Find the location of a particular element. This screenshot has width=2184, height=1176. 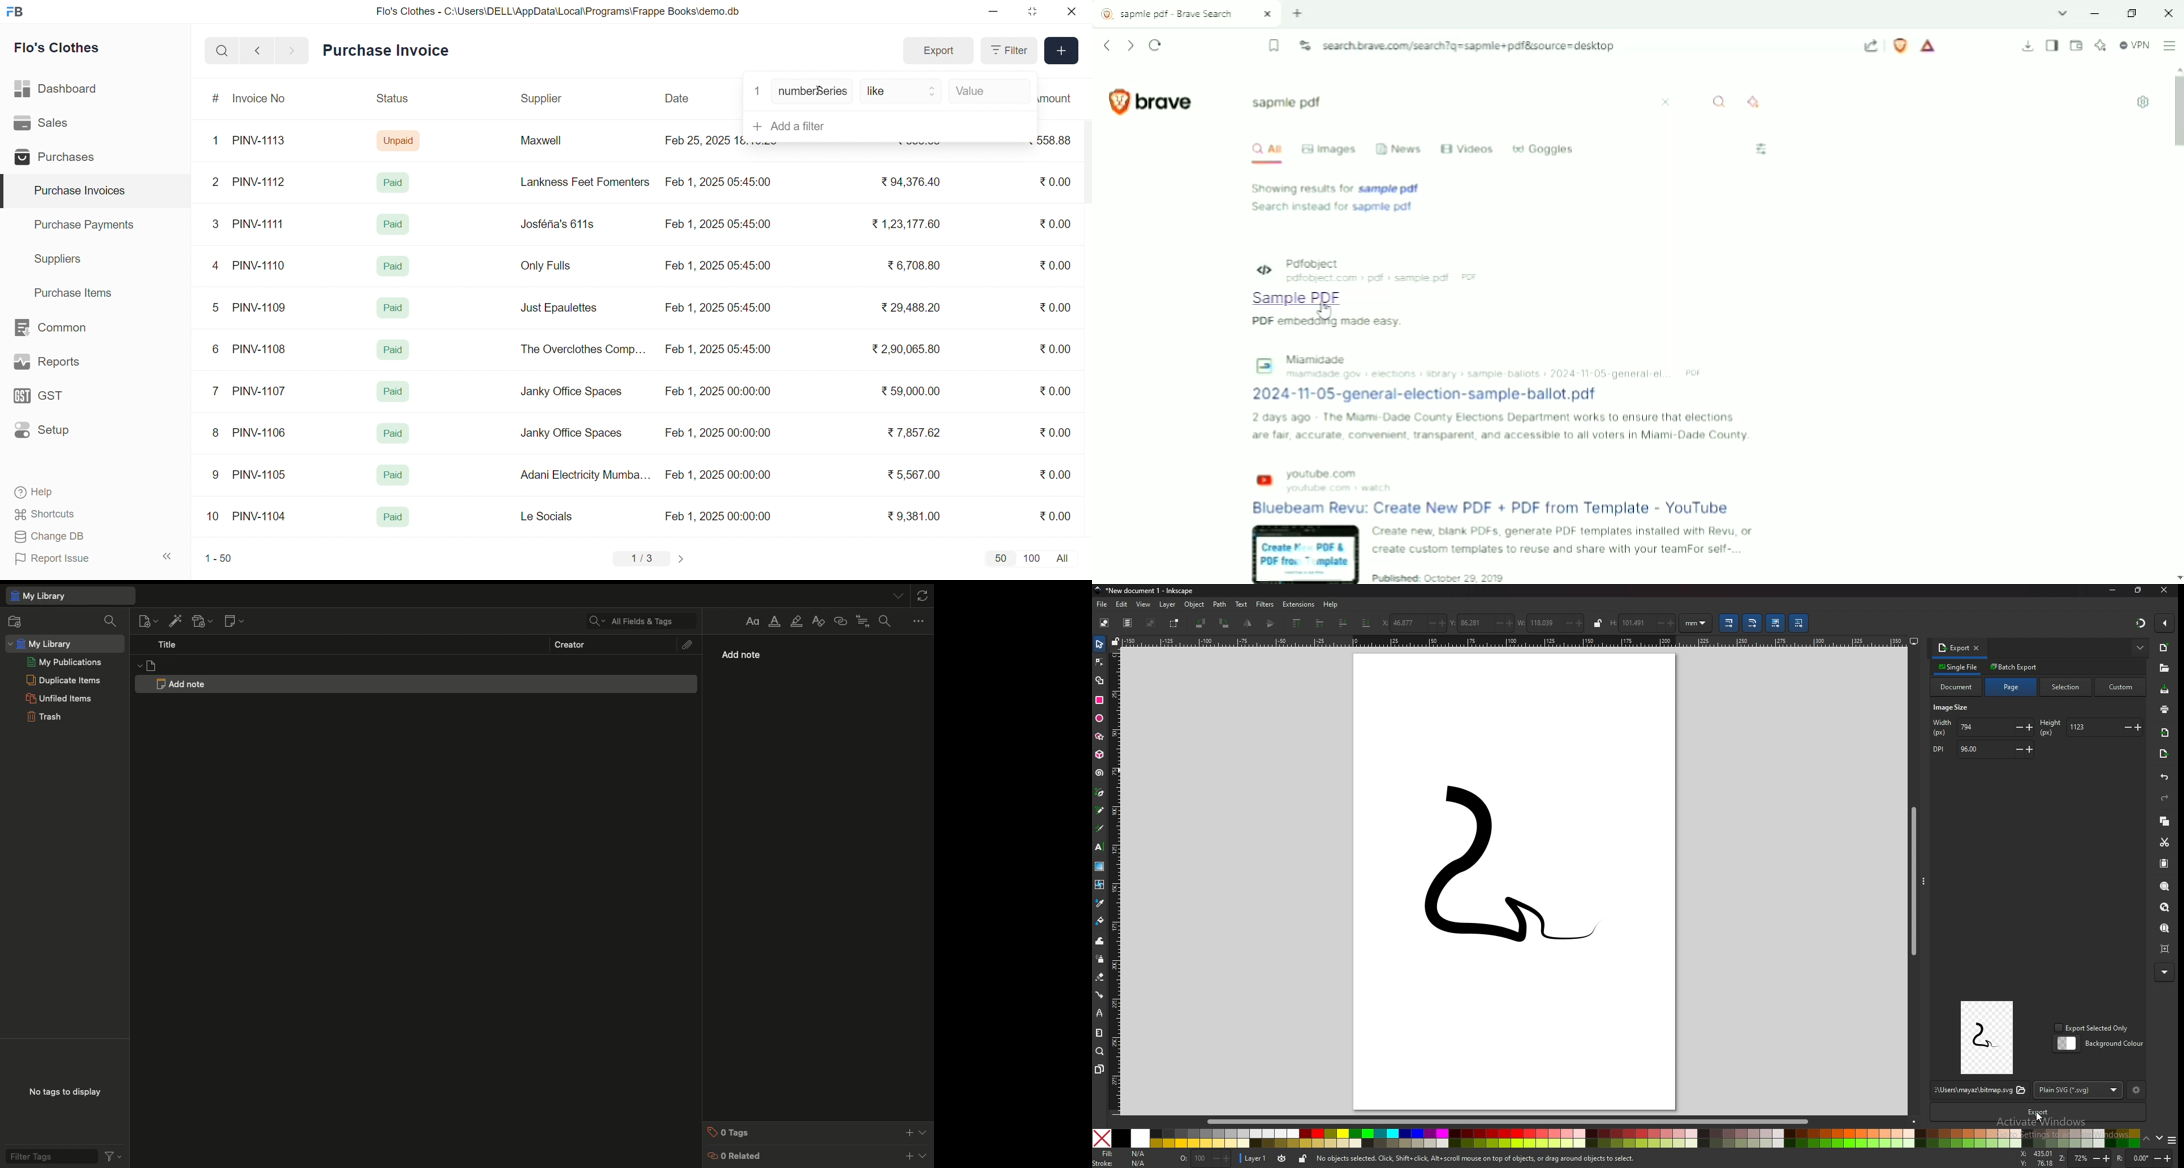

Purchase Items is located at coordinates (77, 291).